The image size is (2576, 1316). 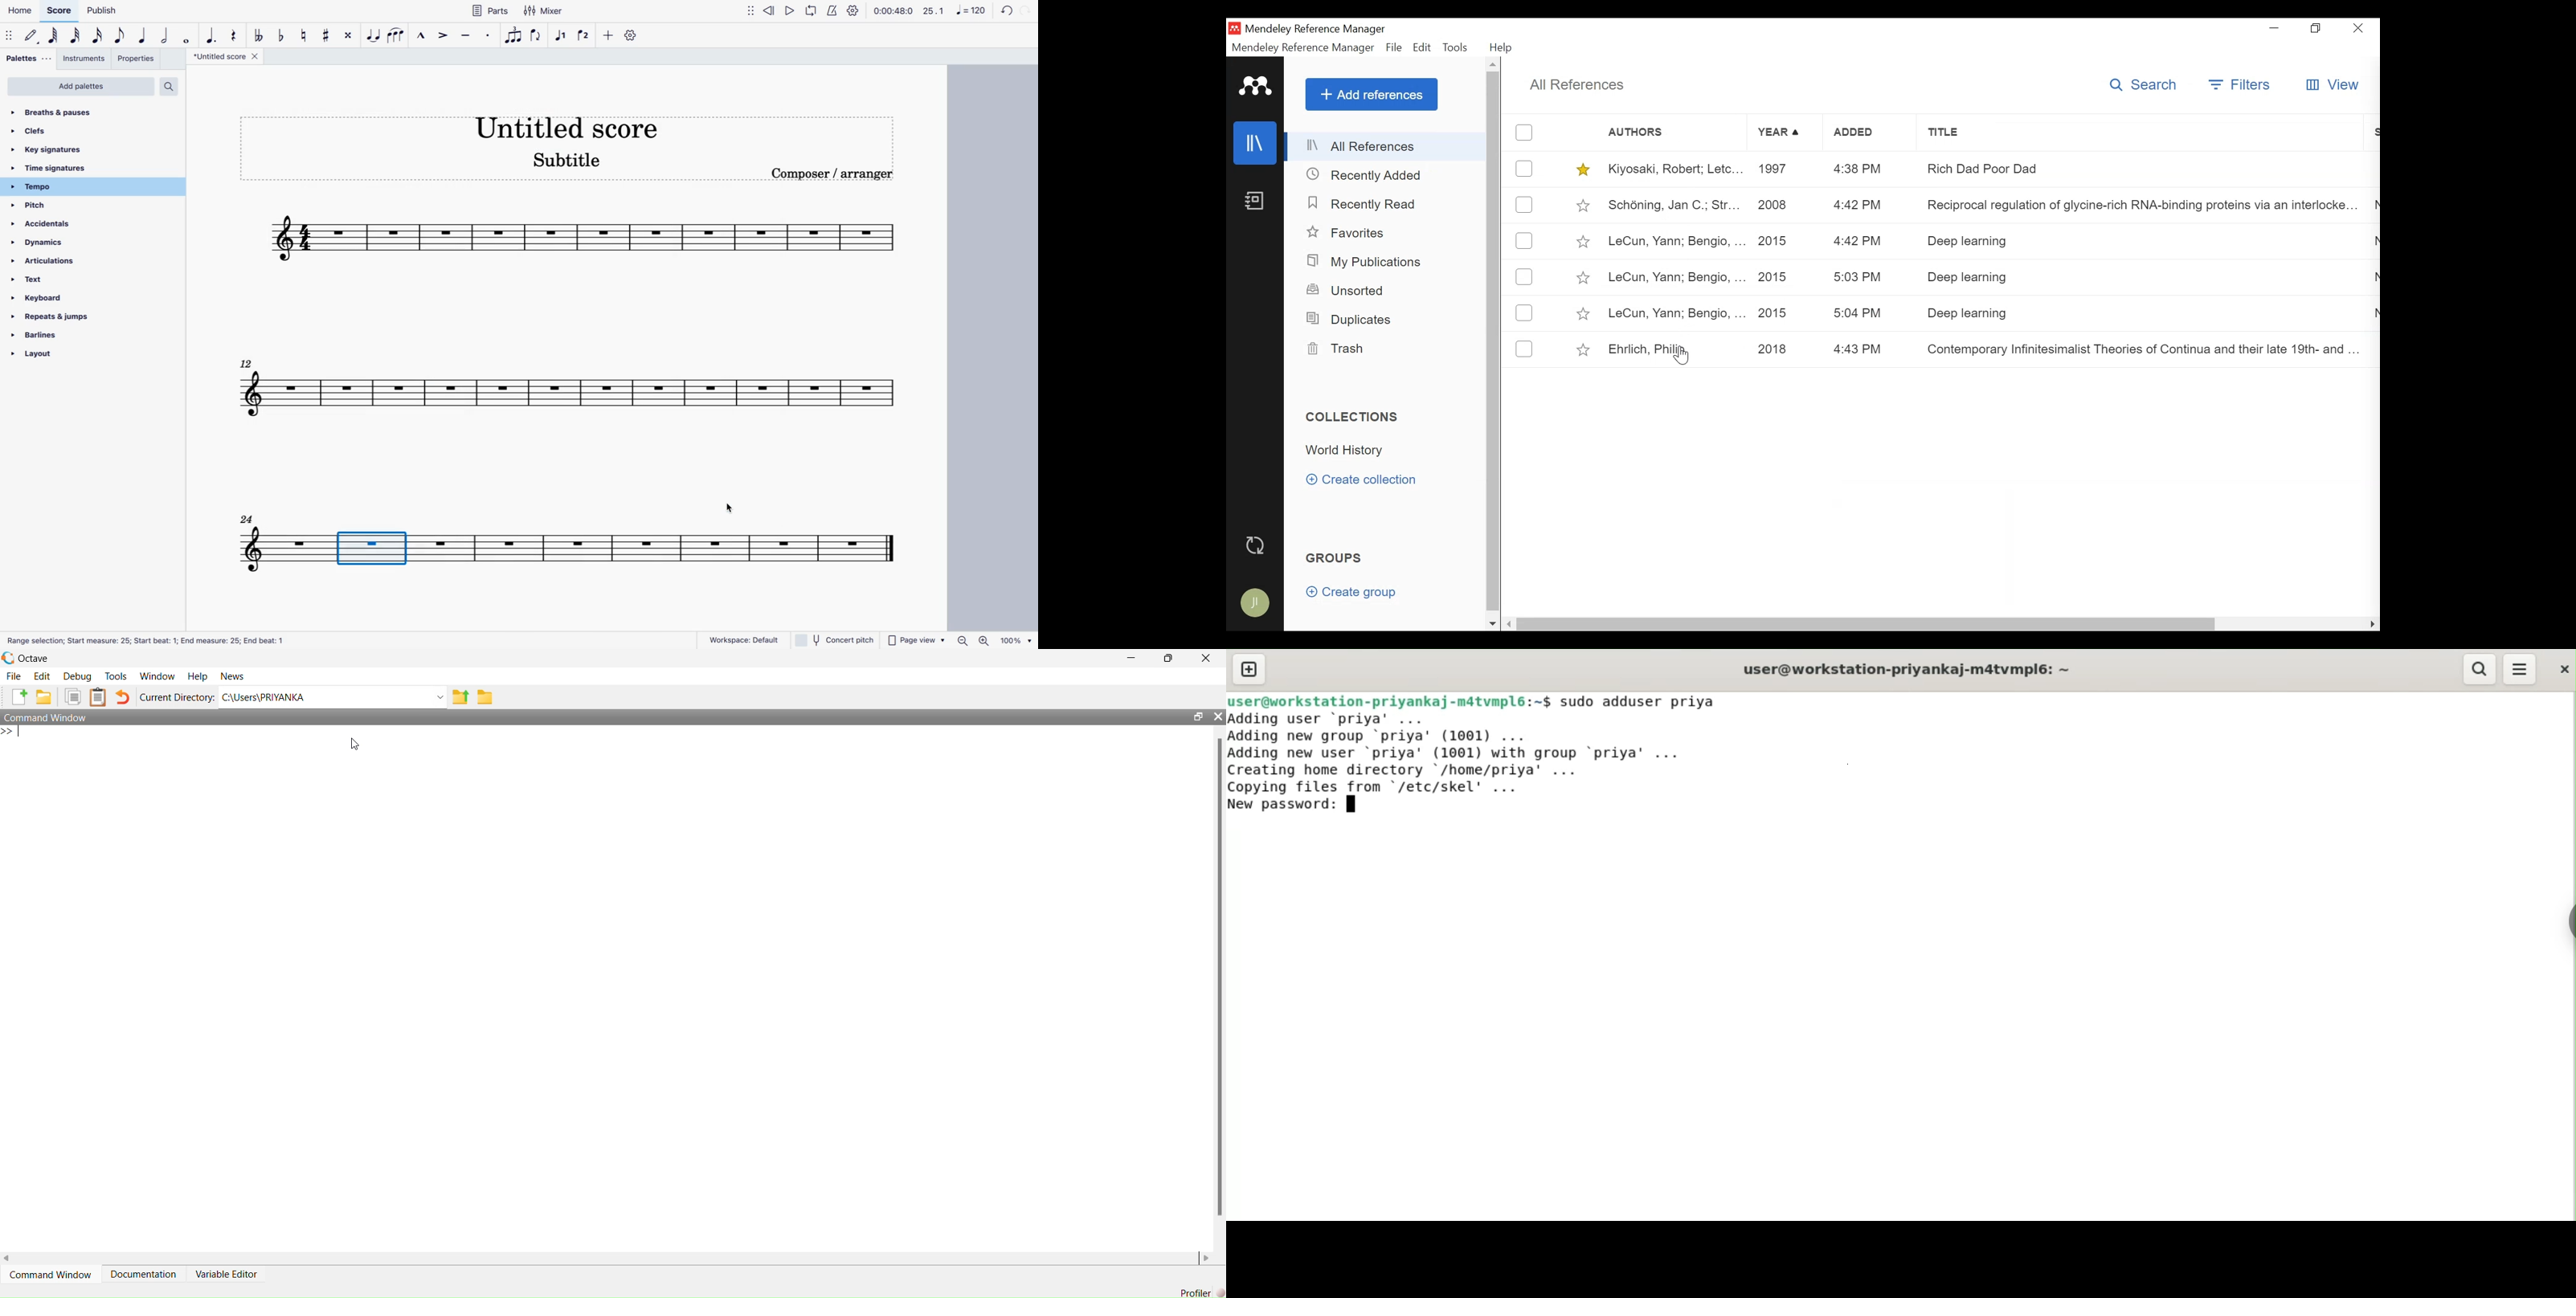 I want to click on menu, so click(x=2520, y=670).